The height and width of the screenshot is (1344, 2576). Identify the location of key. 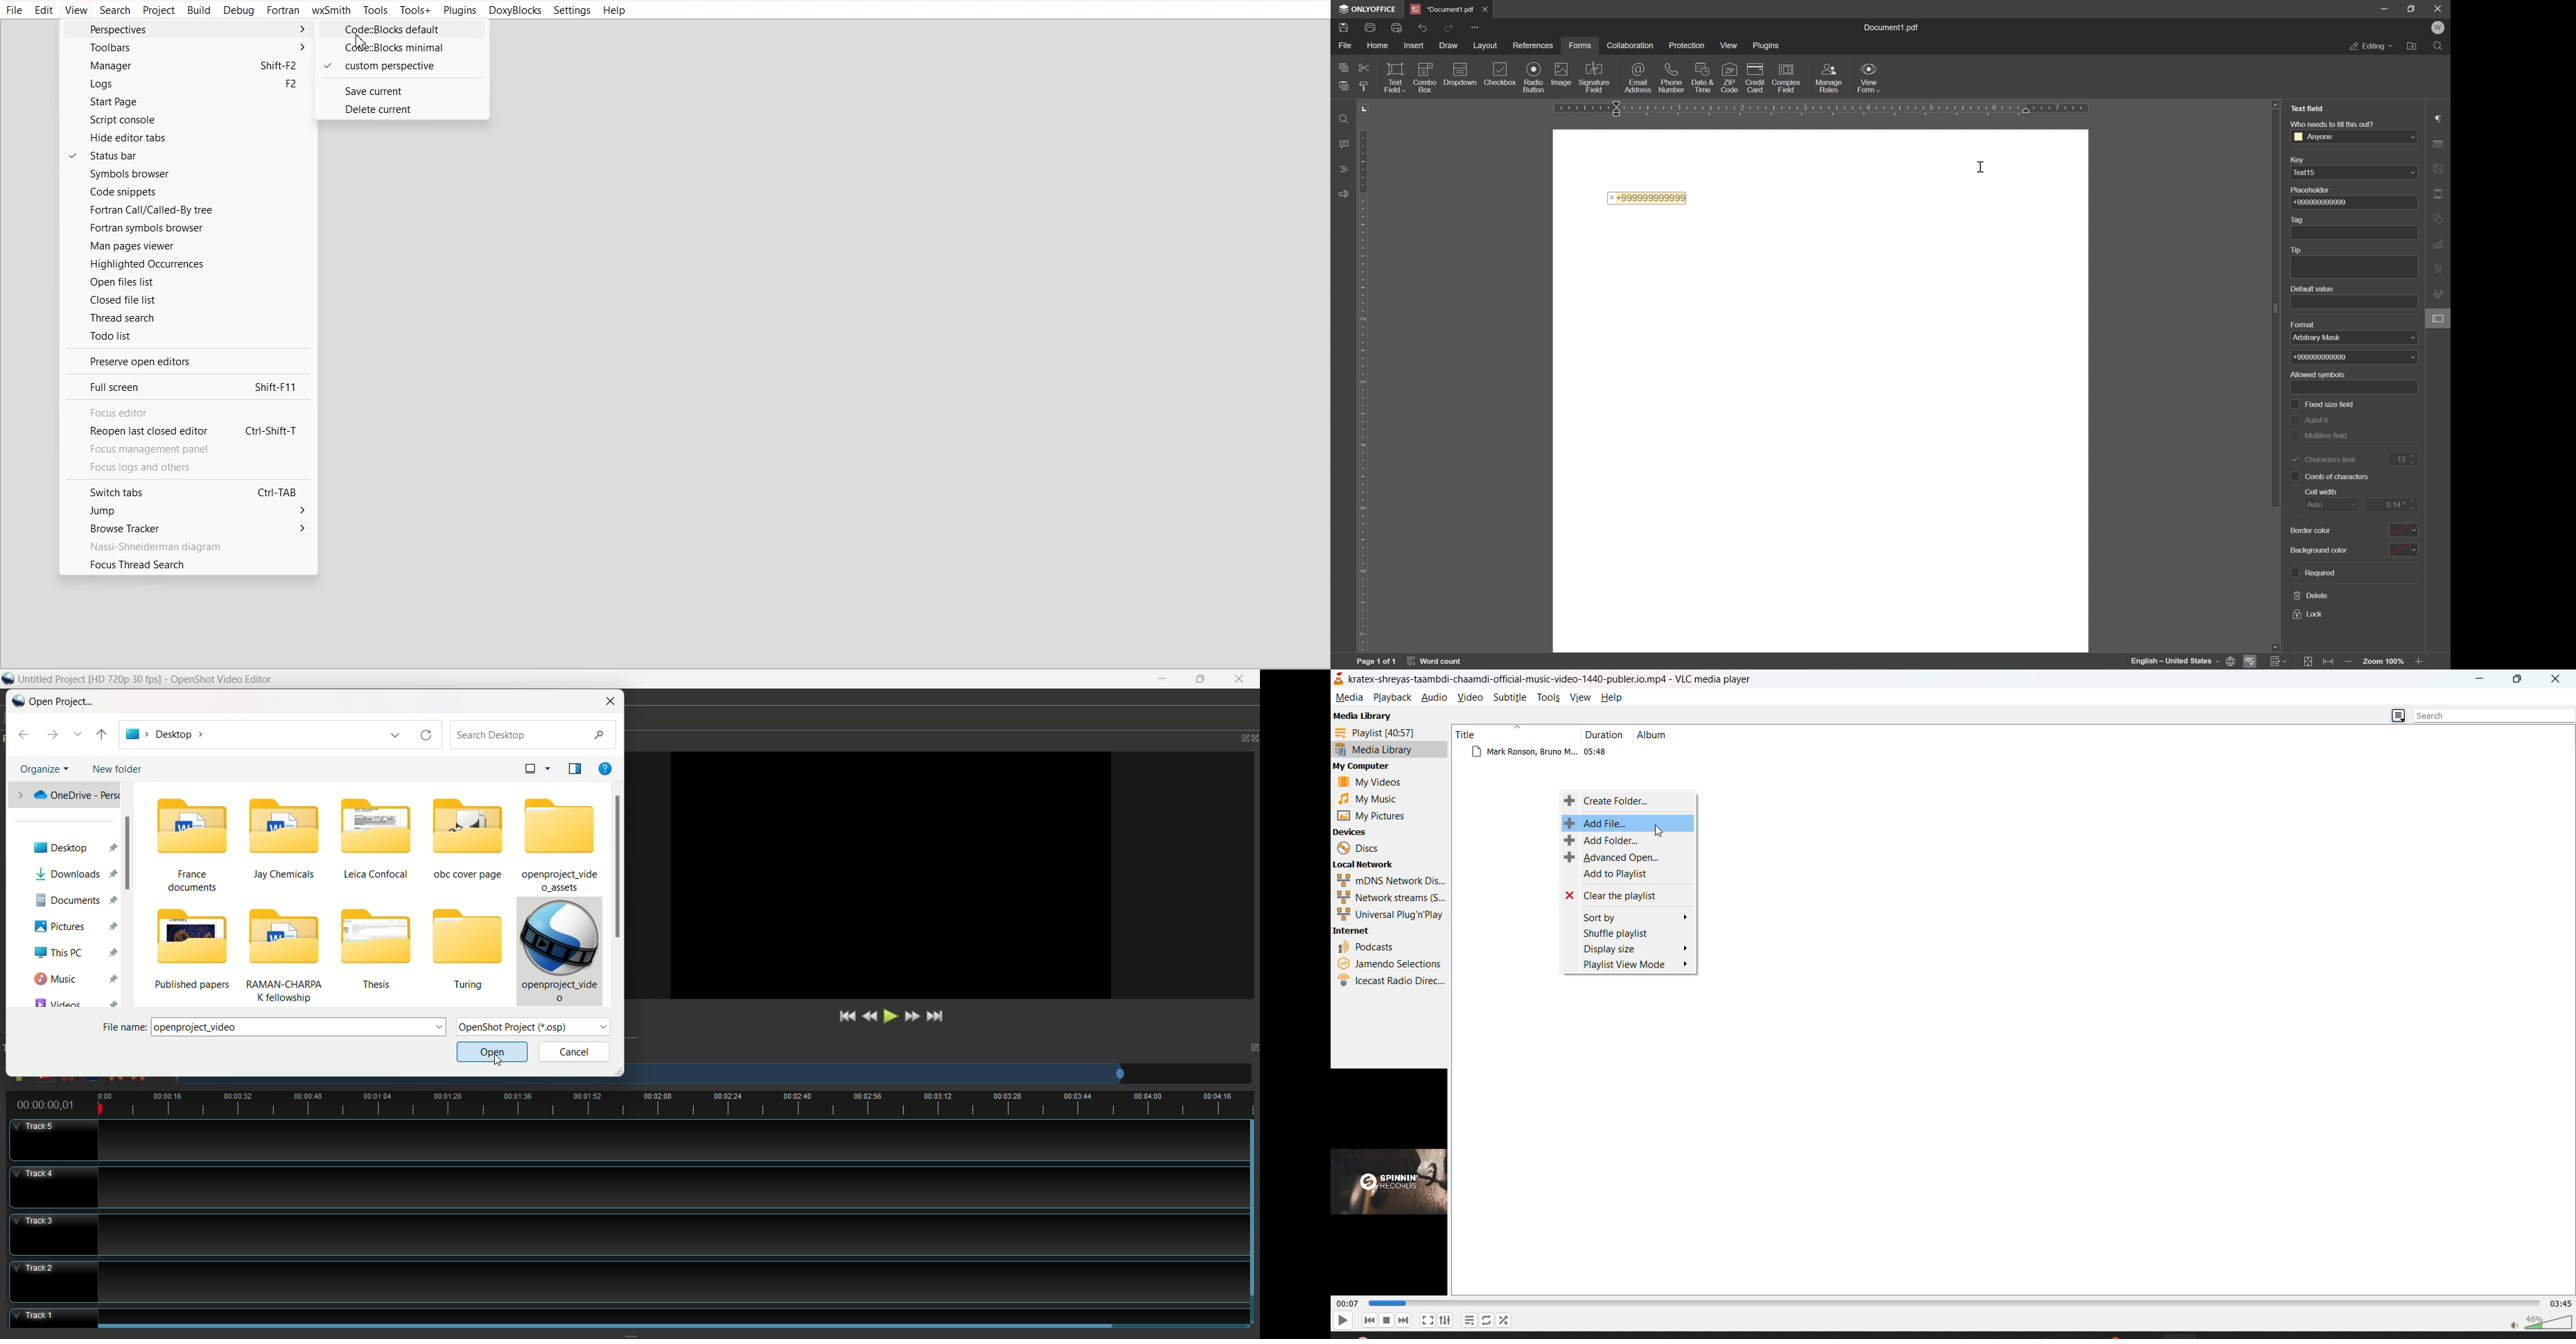
(2303, 159).